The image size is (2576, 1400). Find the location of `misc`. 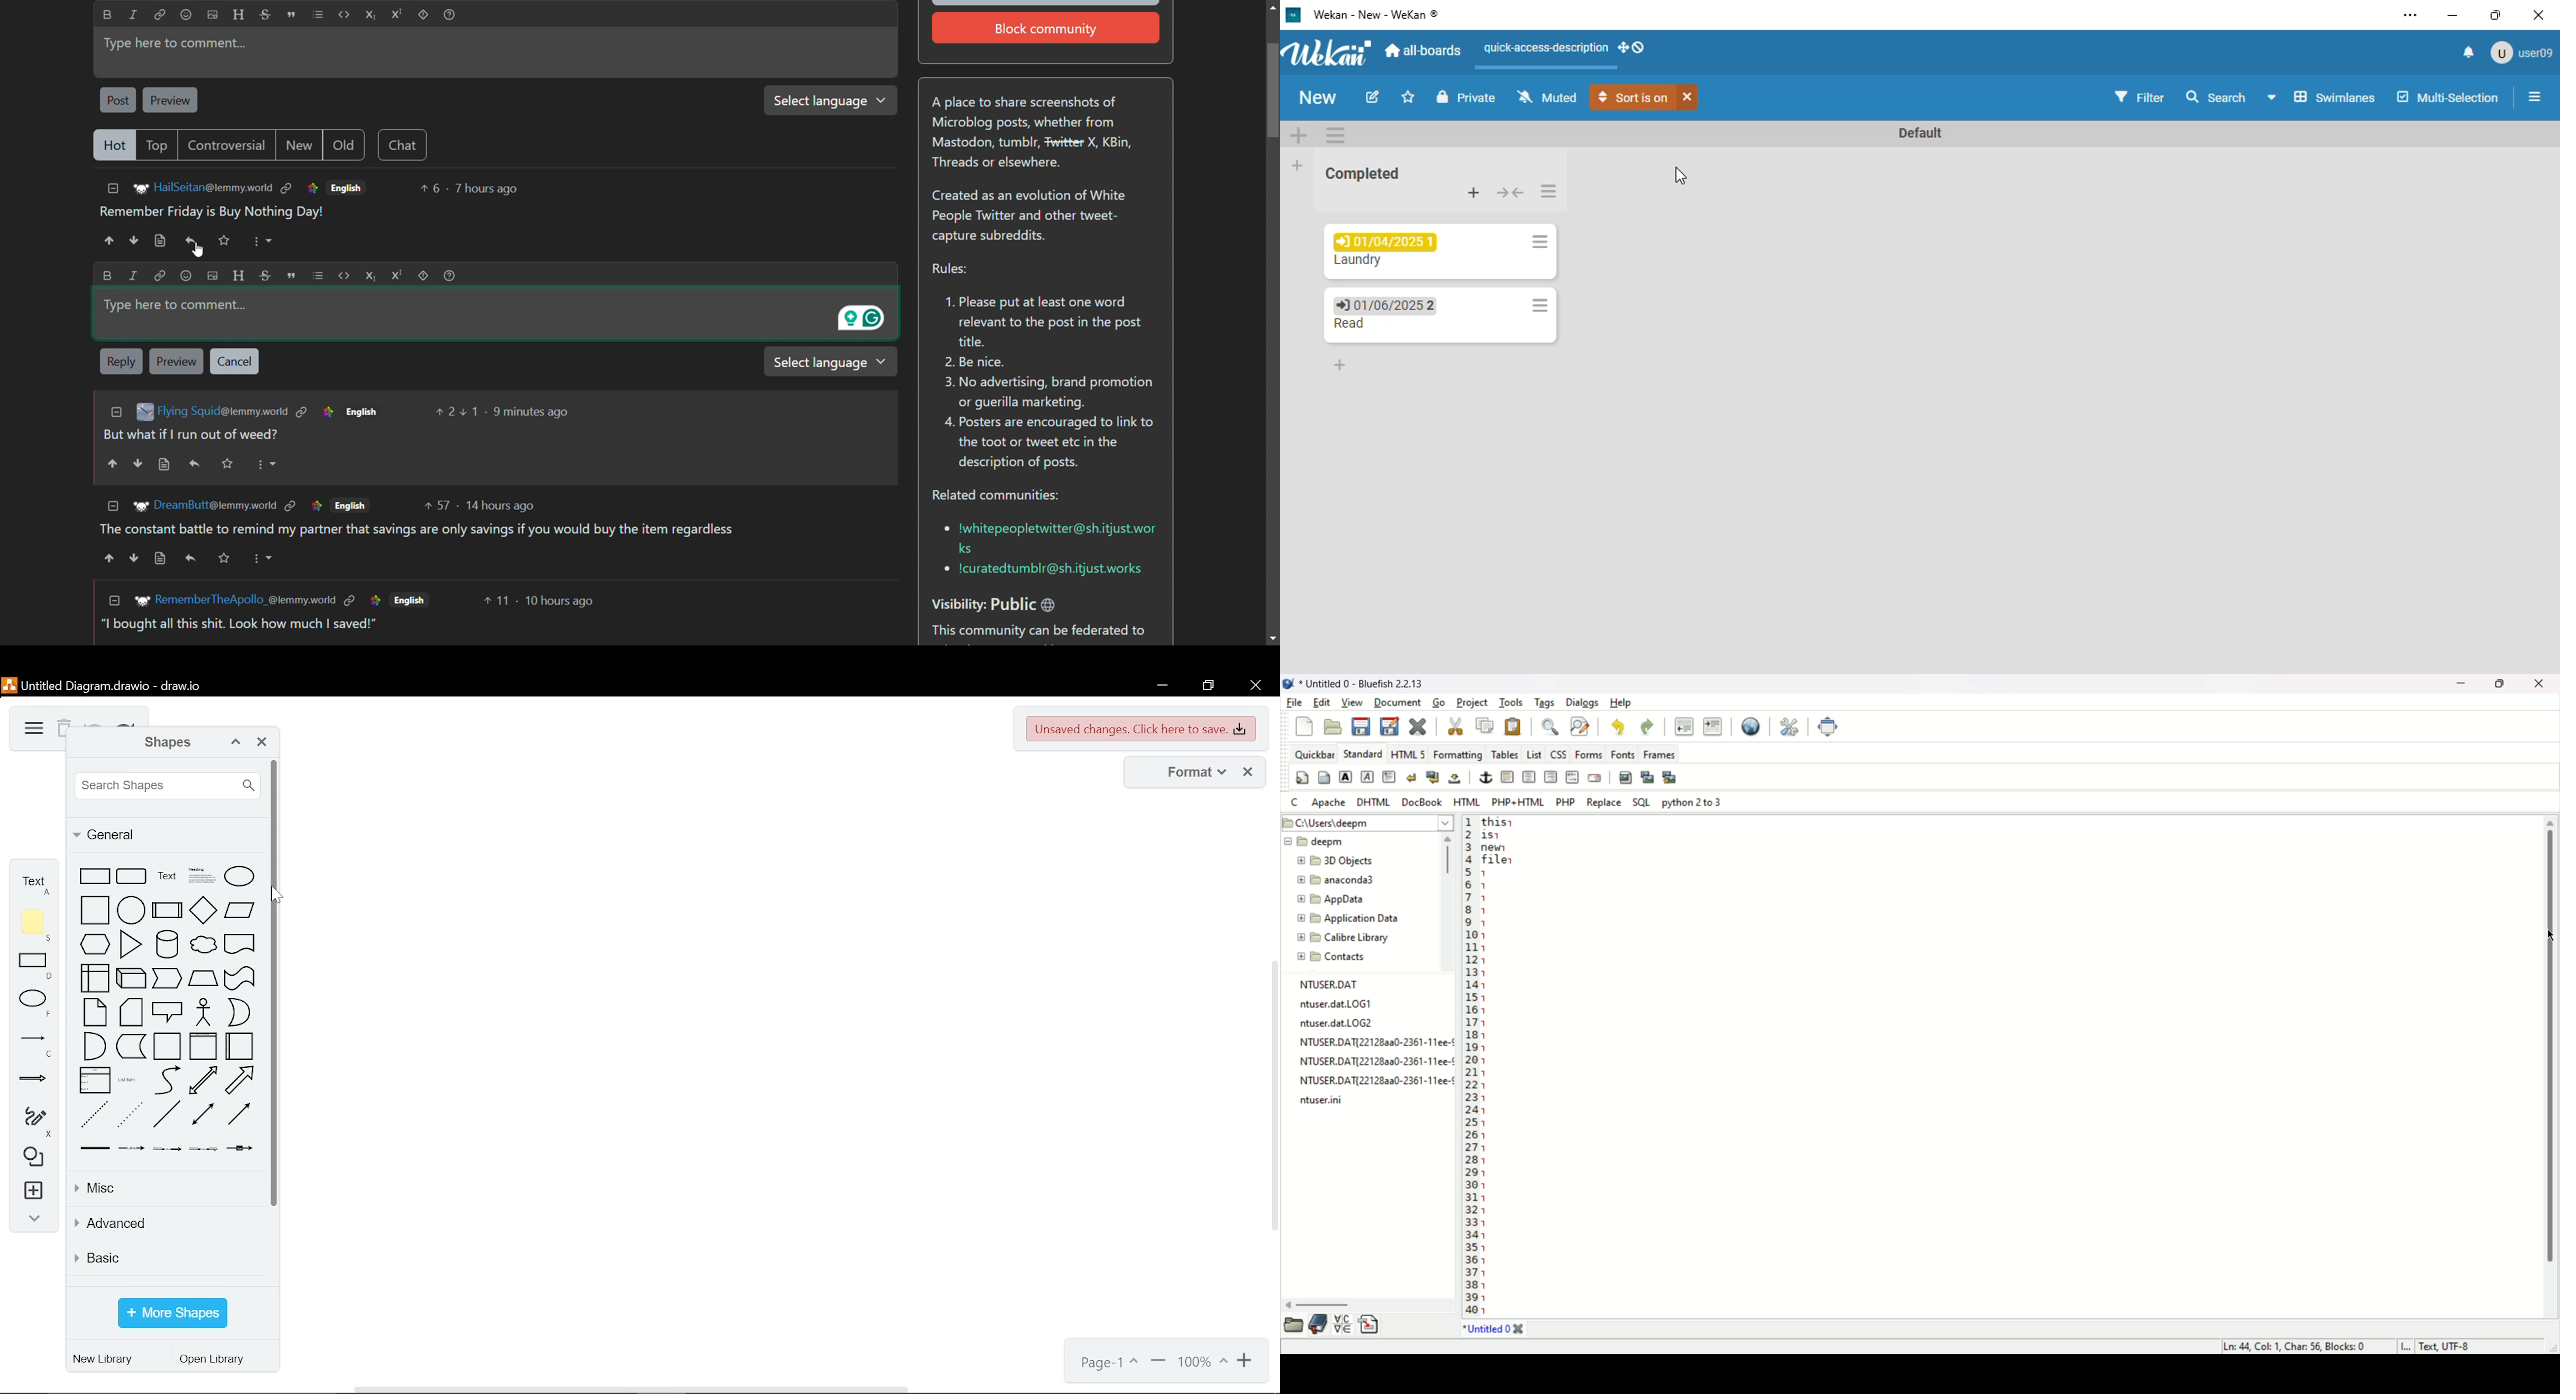

misc is located at coordinates (162, 1188).